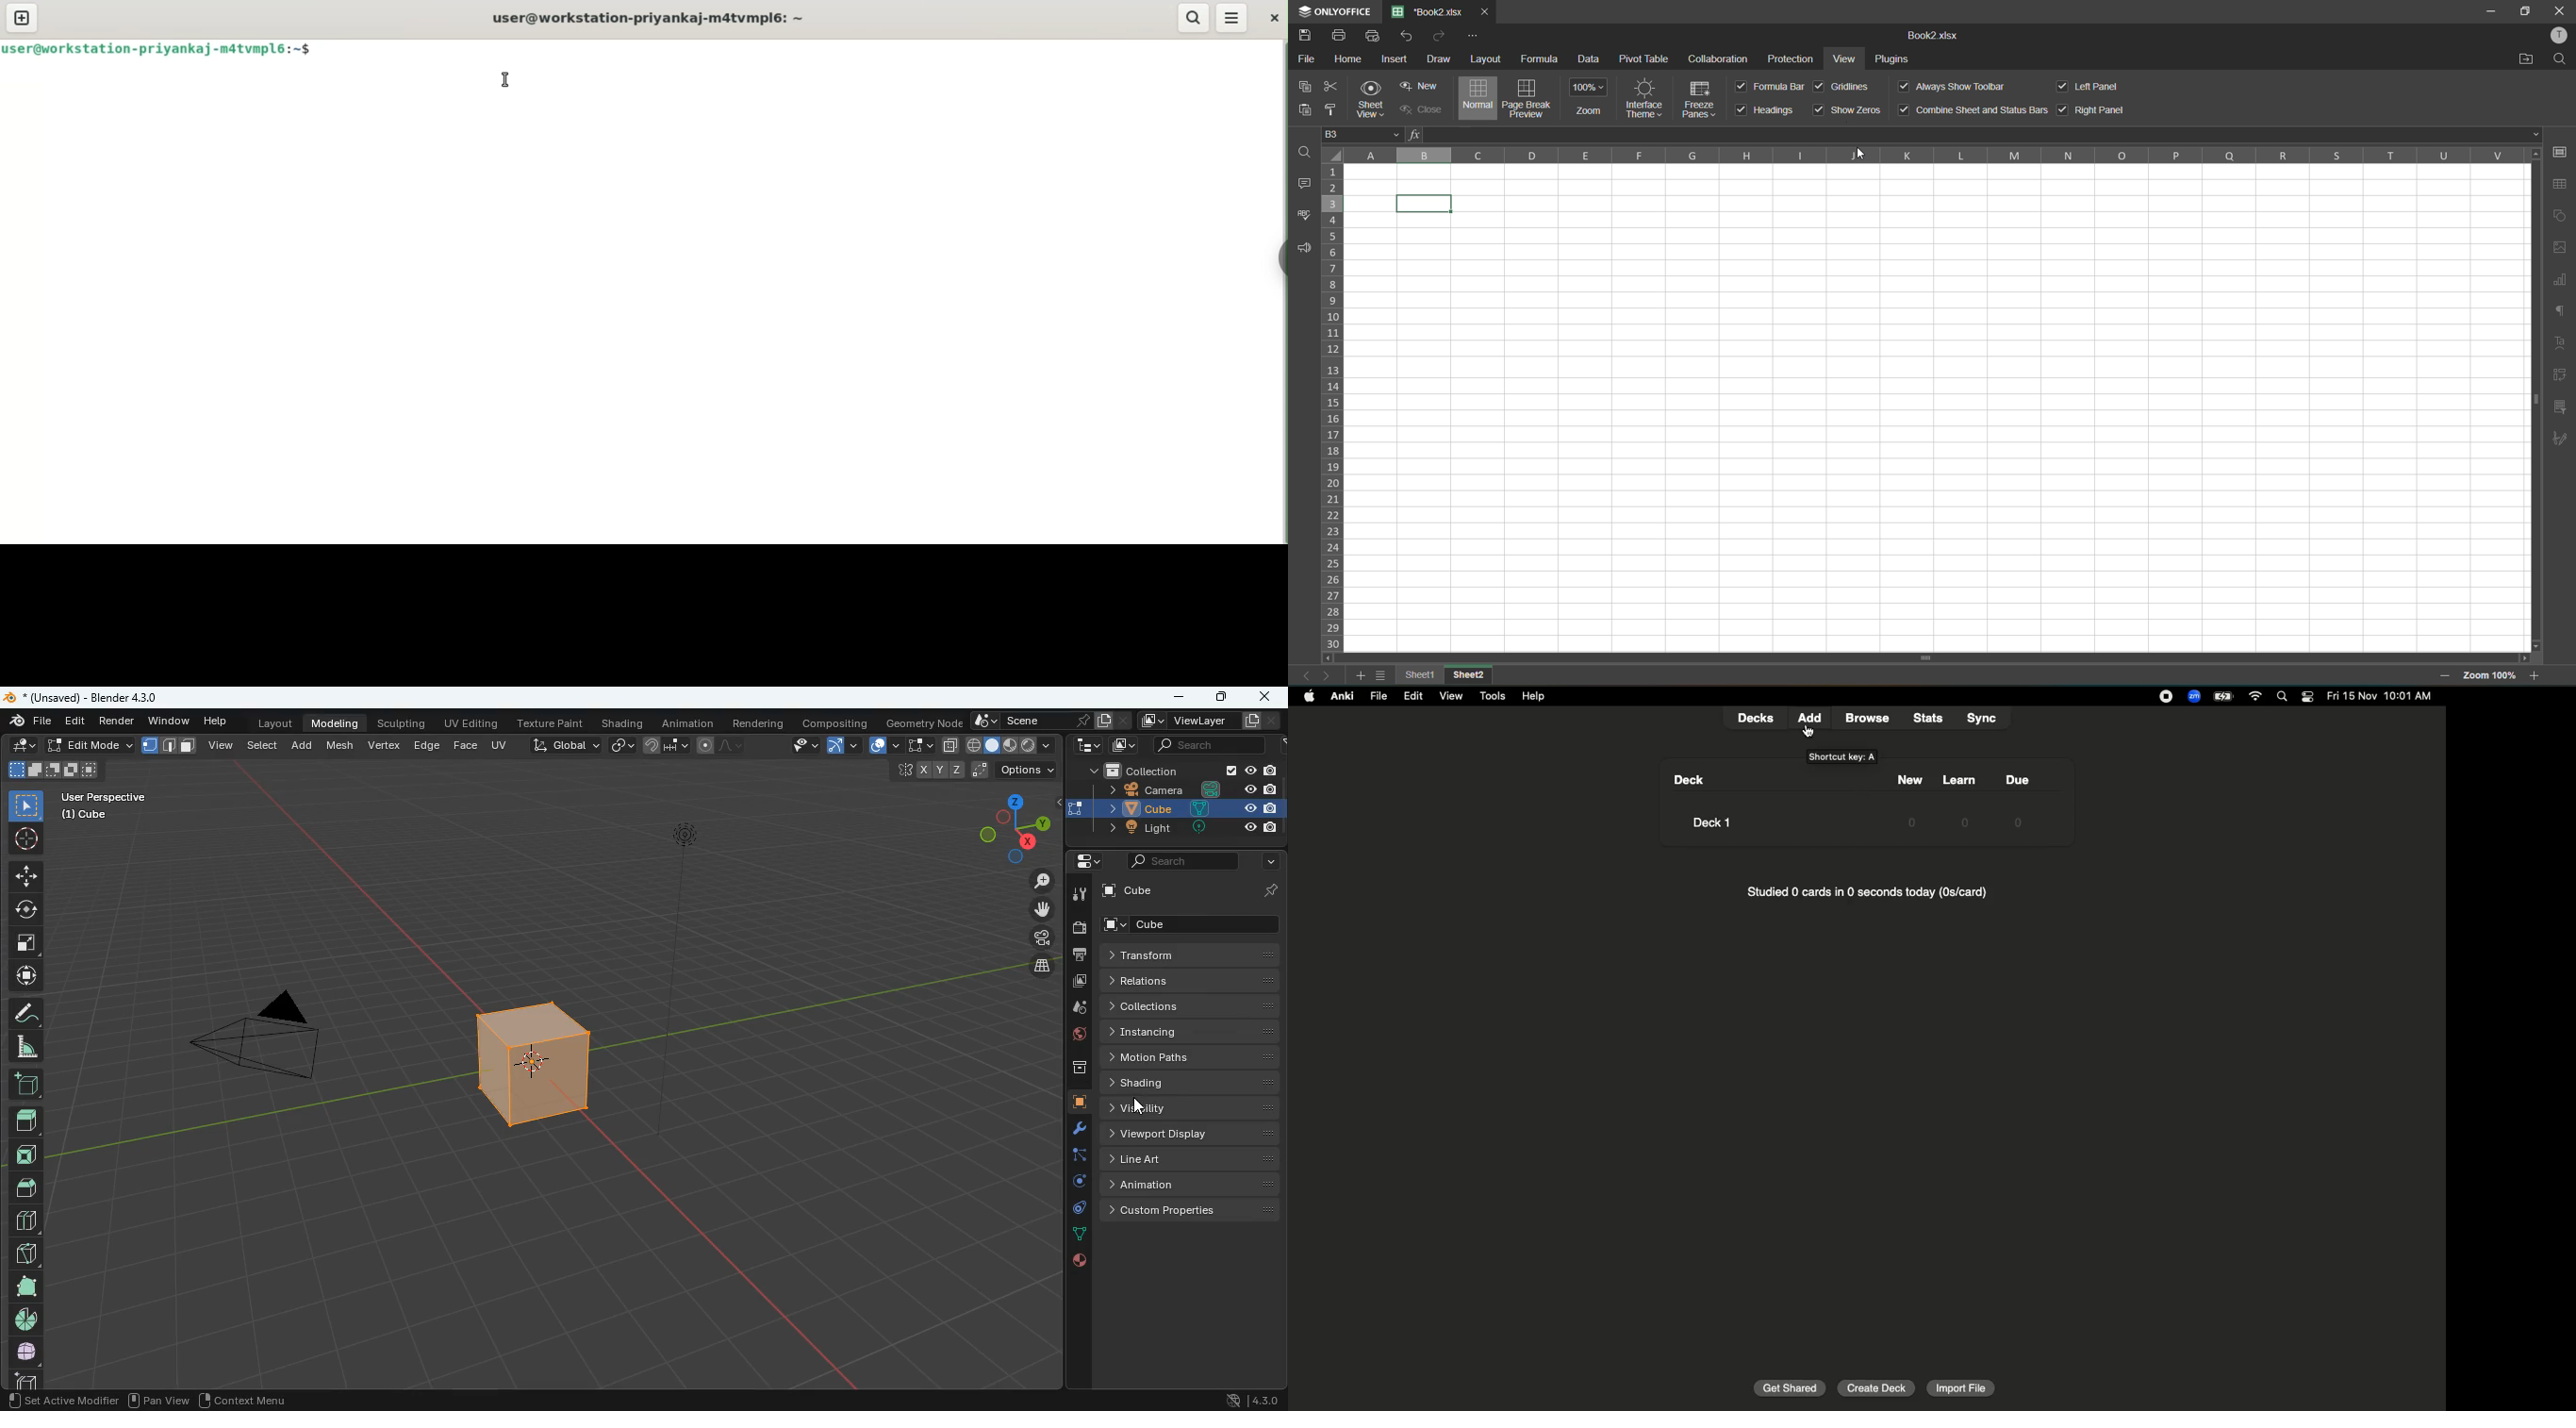  What do you see at coordinates (1307, 183) in the screenshot?
I see `comments` at bounding box center [1307, 183].